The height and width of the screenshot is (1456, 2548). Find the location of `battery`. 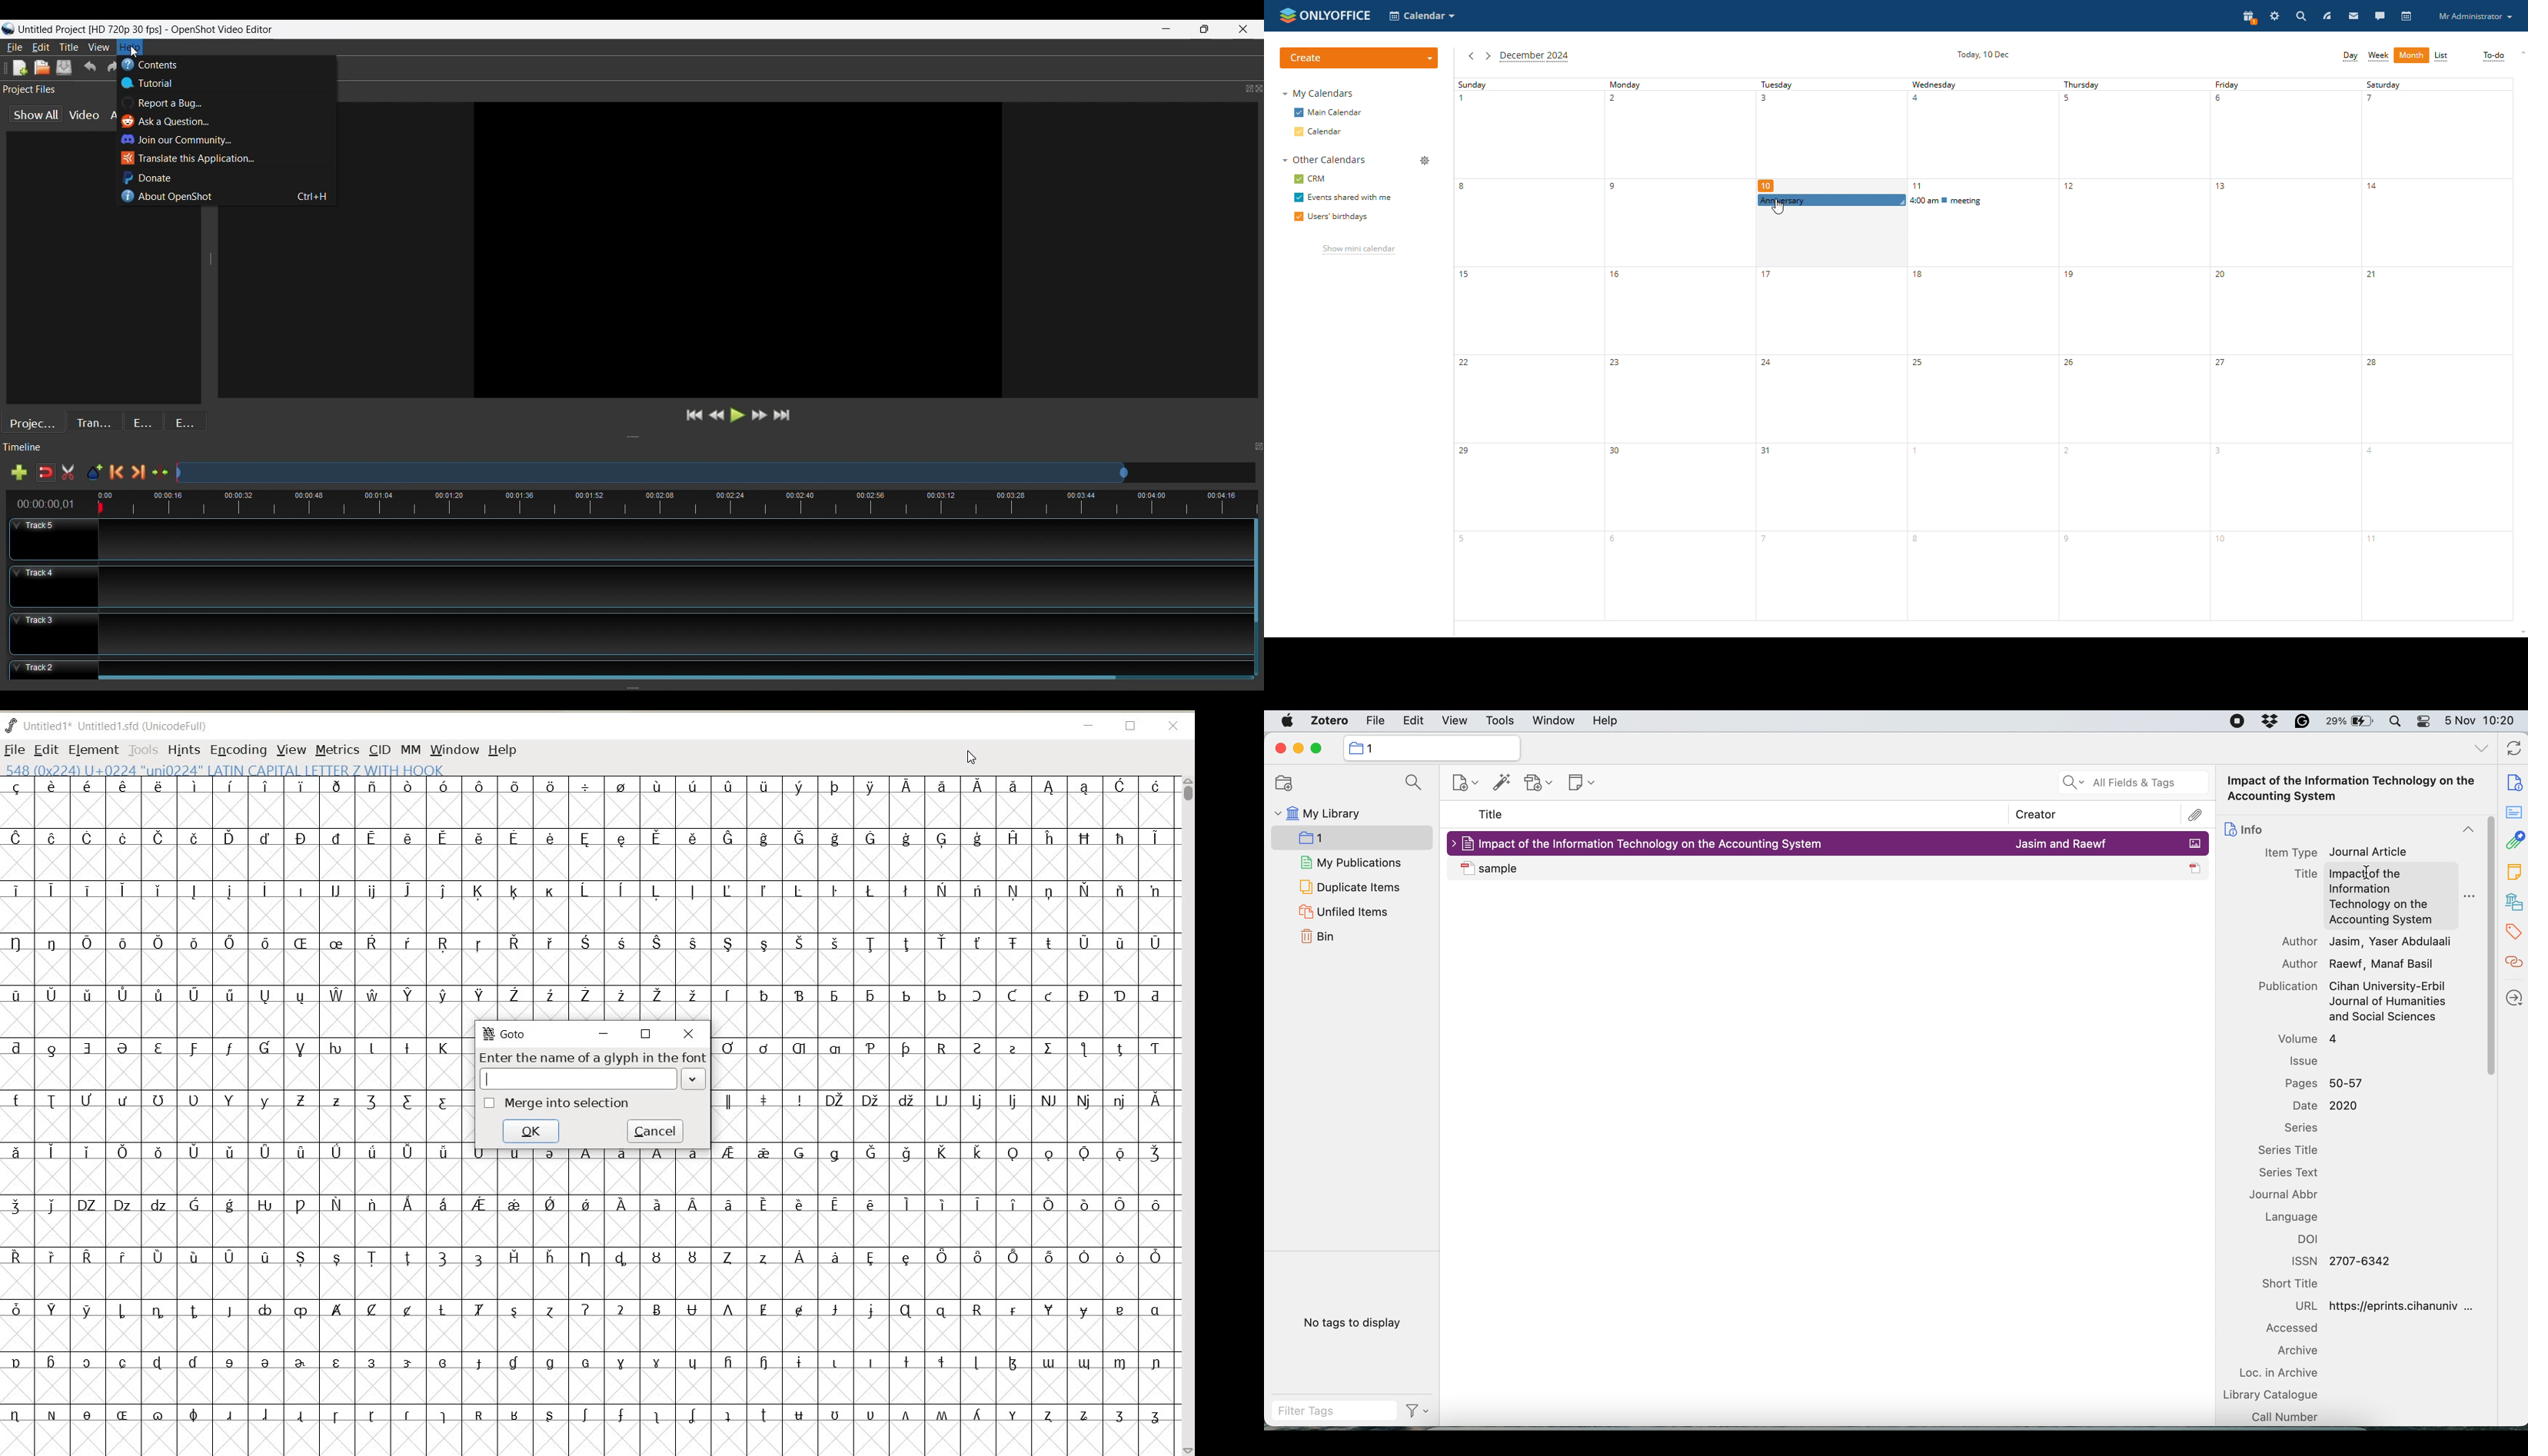

battery is located at coordinates (2351, 722).